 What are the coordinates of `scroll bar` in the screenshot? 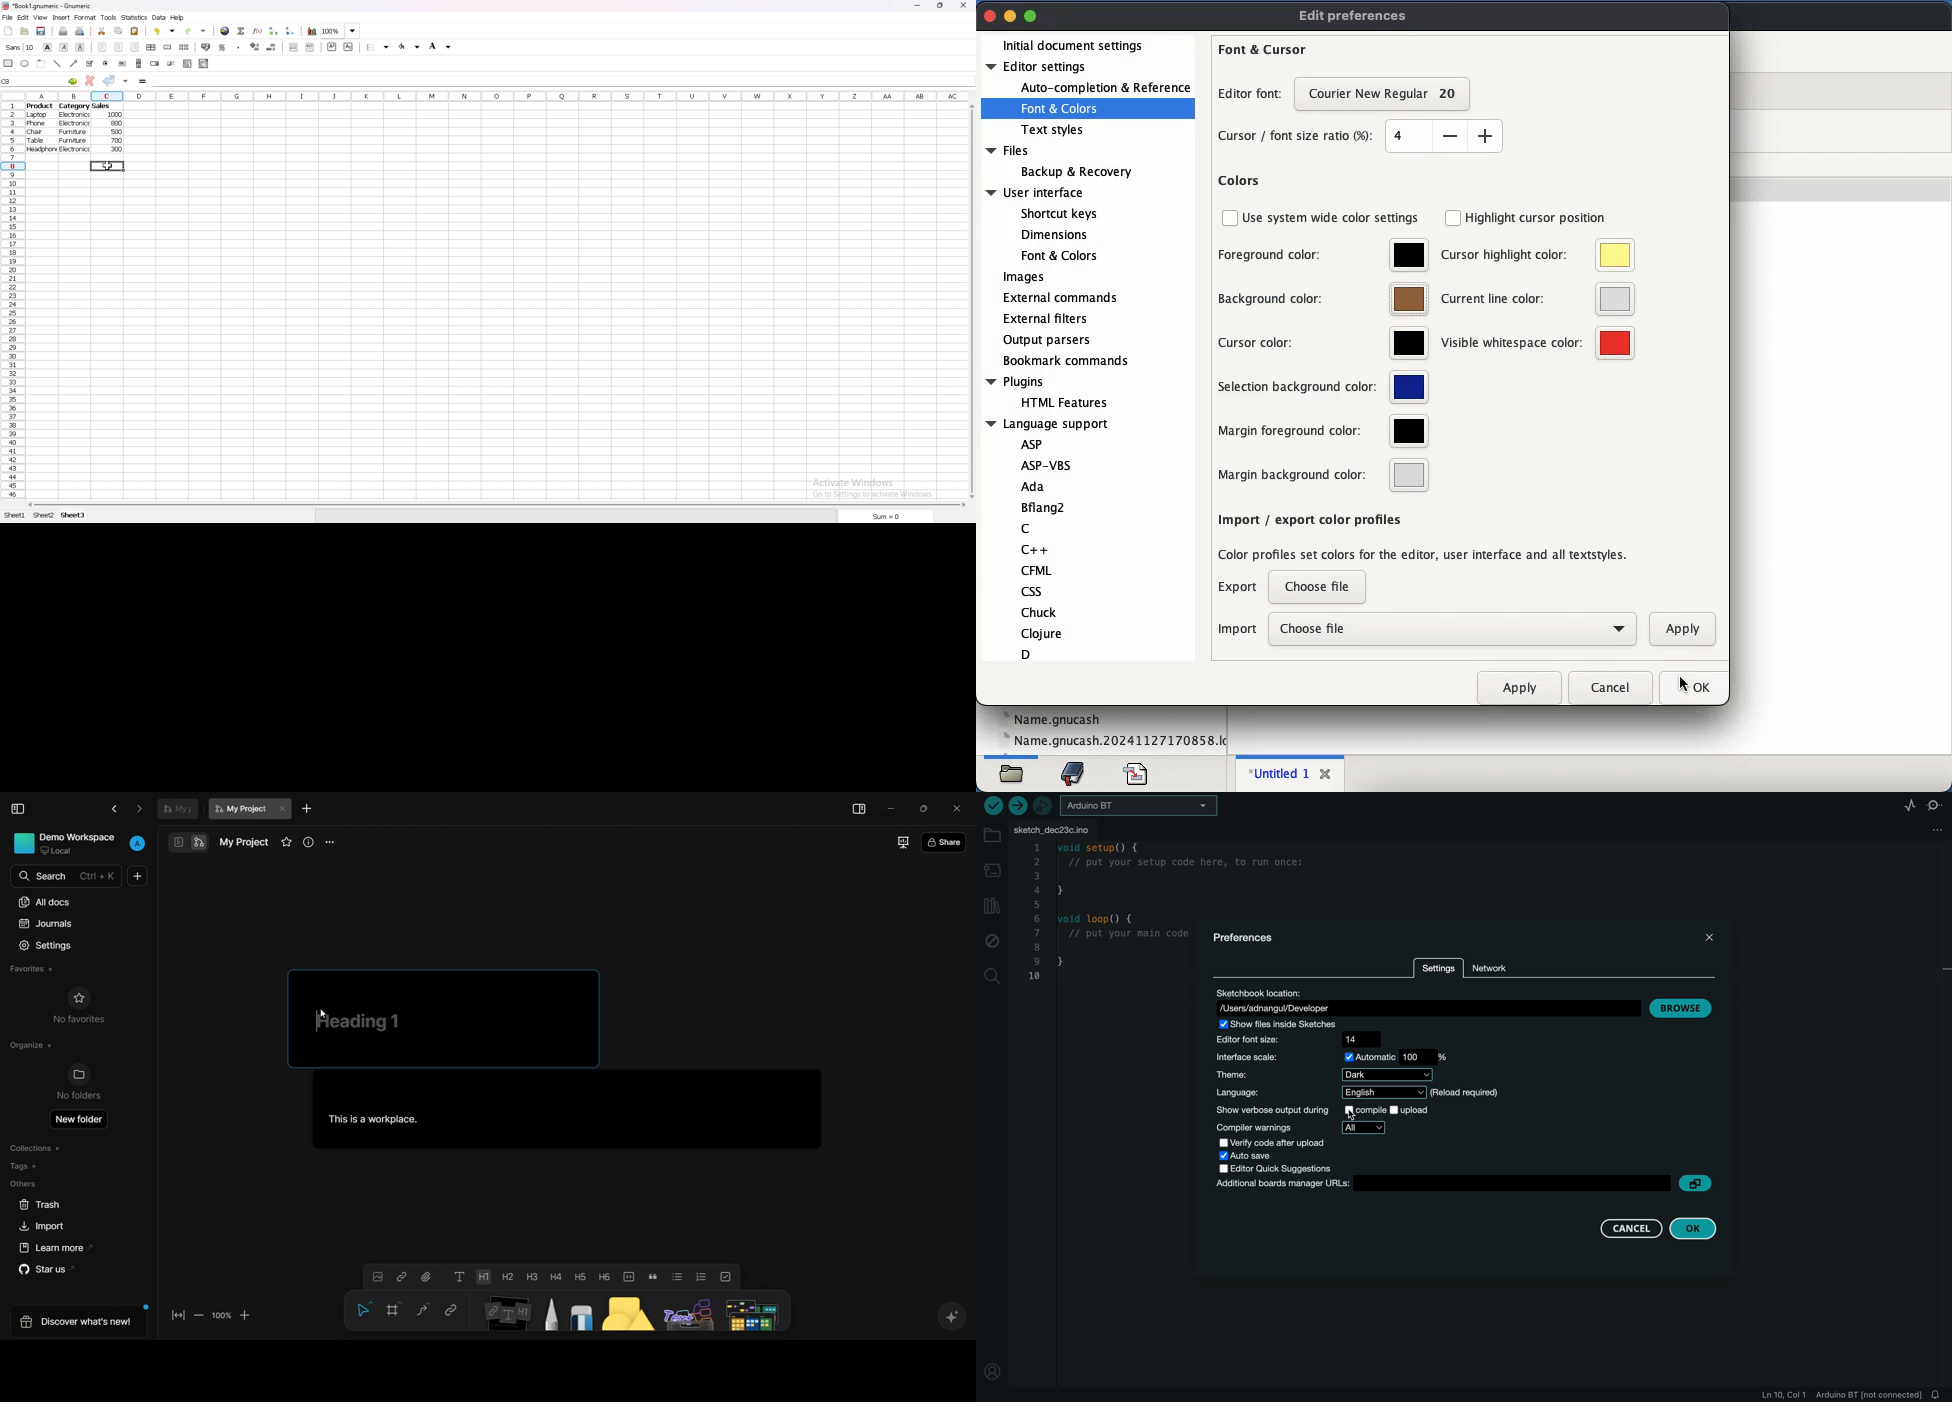 It's located at (497, 505).